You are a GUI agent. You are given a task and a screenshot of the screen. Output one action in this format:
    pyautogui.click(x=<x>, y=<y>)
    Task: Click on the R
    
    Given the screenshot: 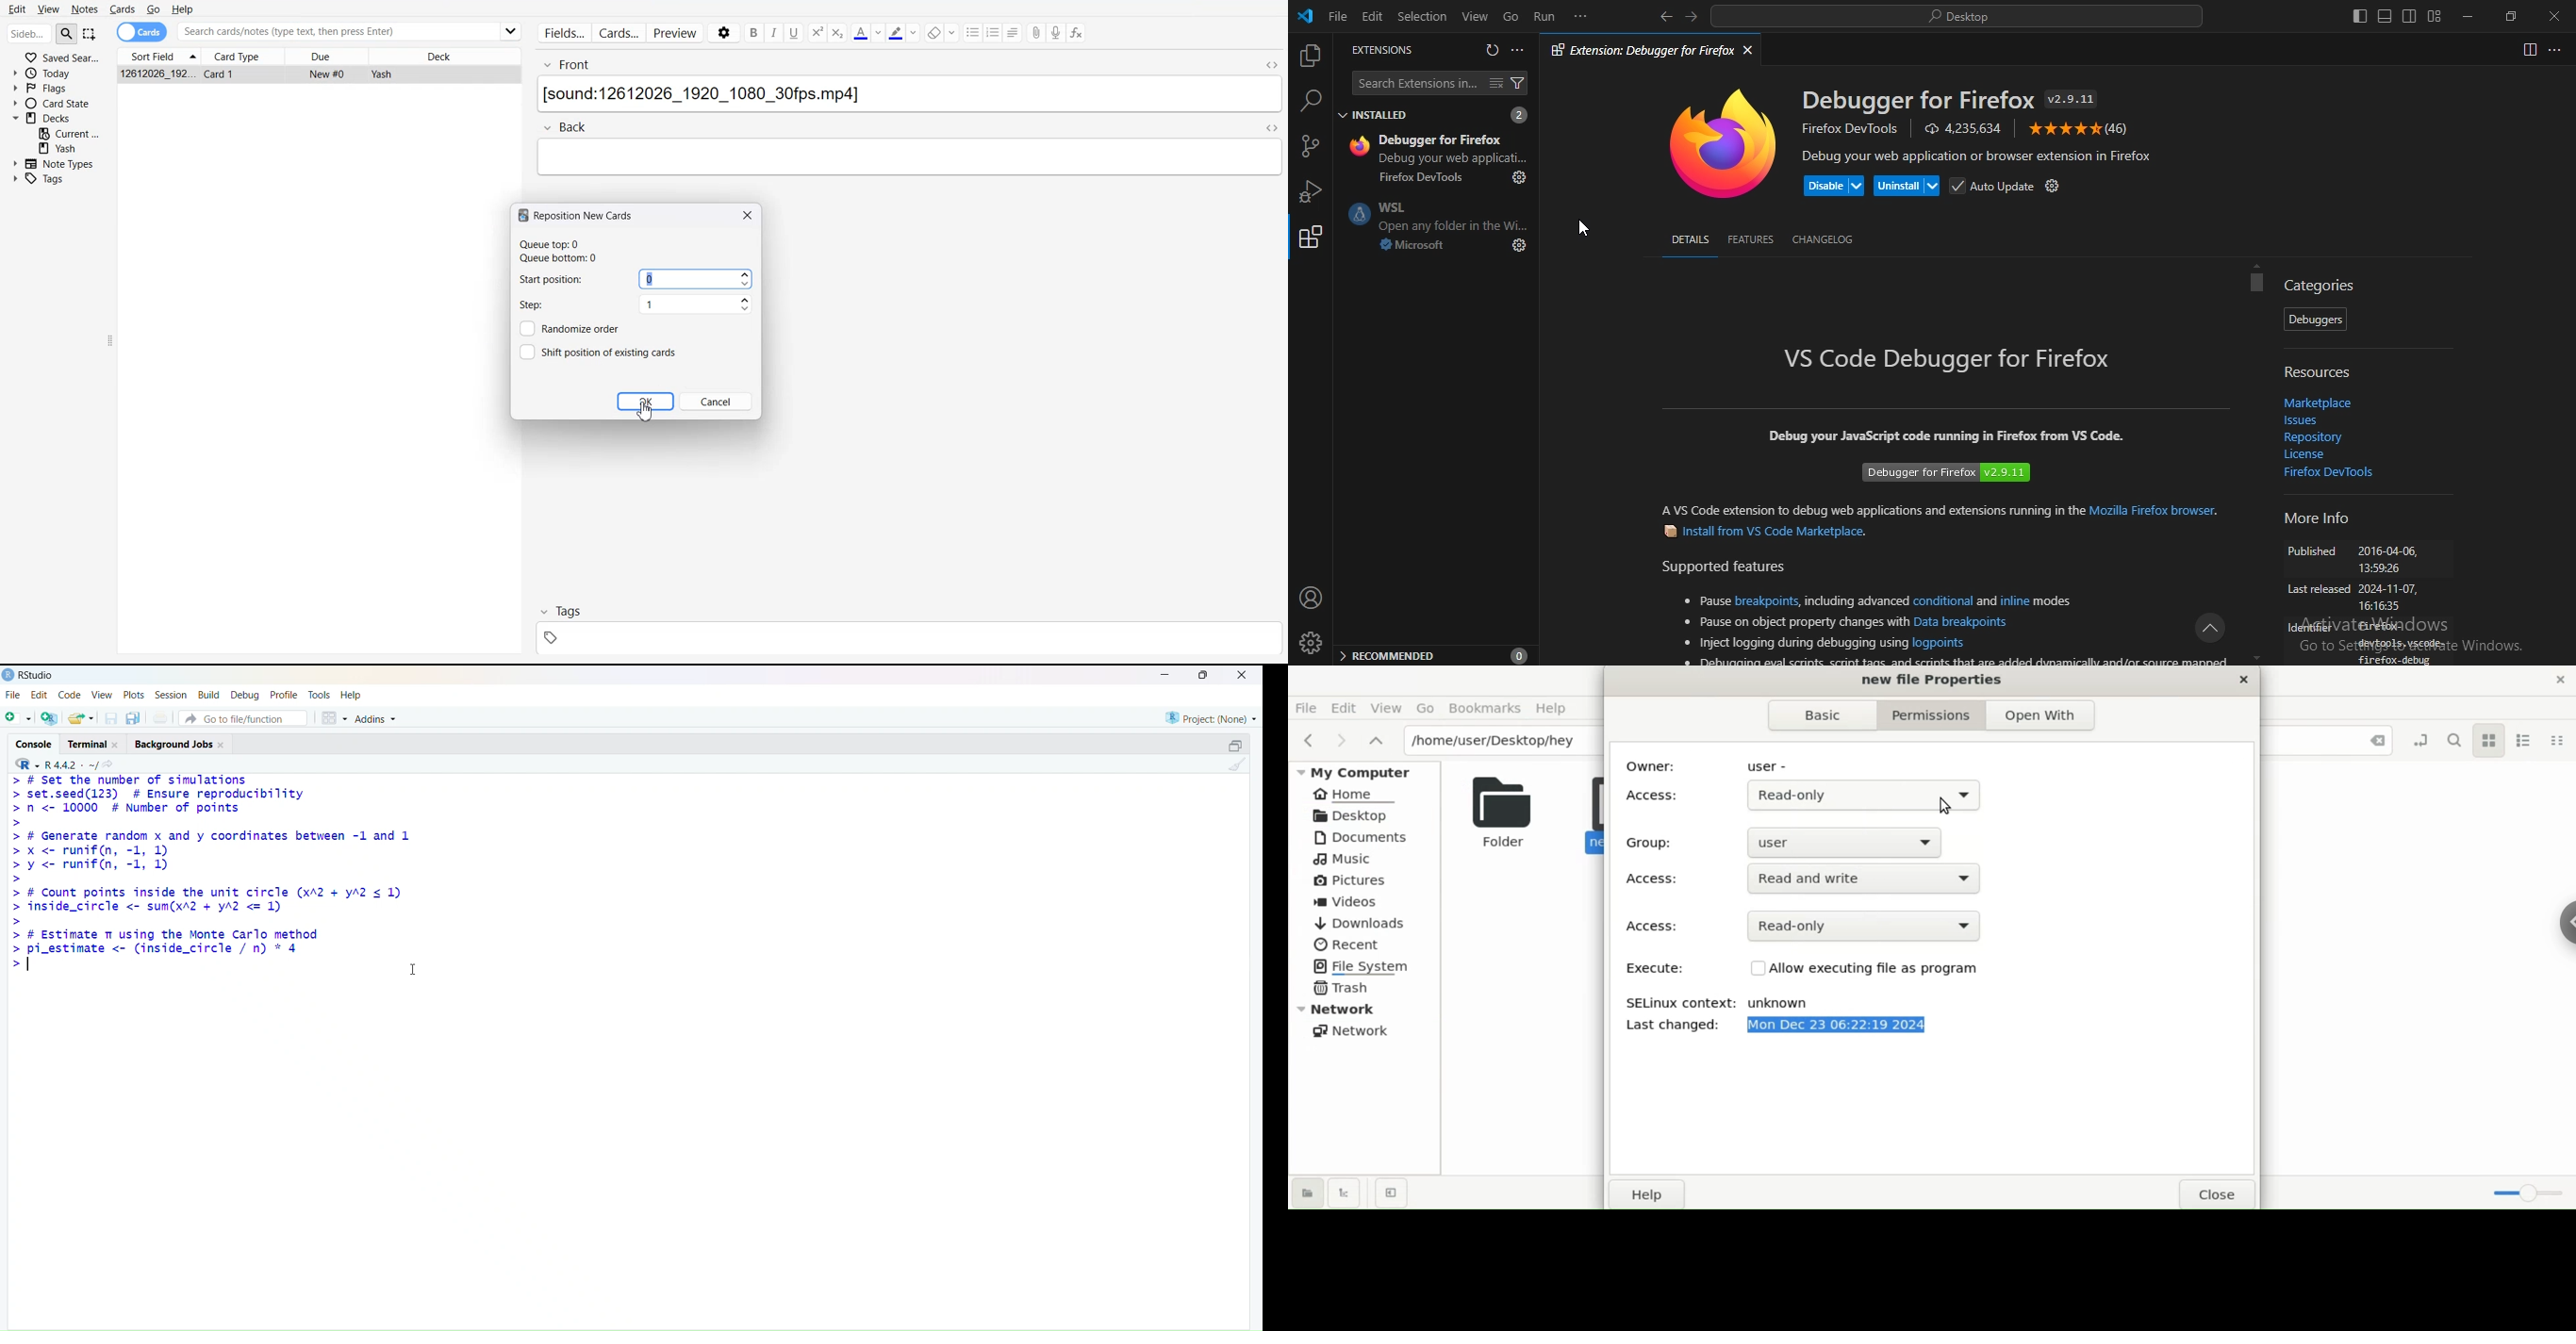 What is the action you would take?
    pyautogui.click(x=27, y=763)
    